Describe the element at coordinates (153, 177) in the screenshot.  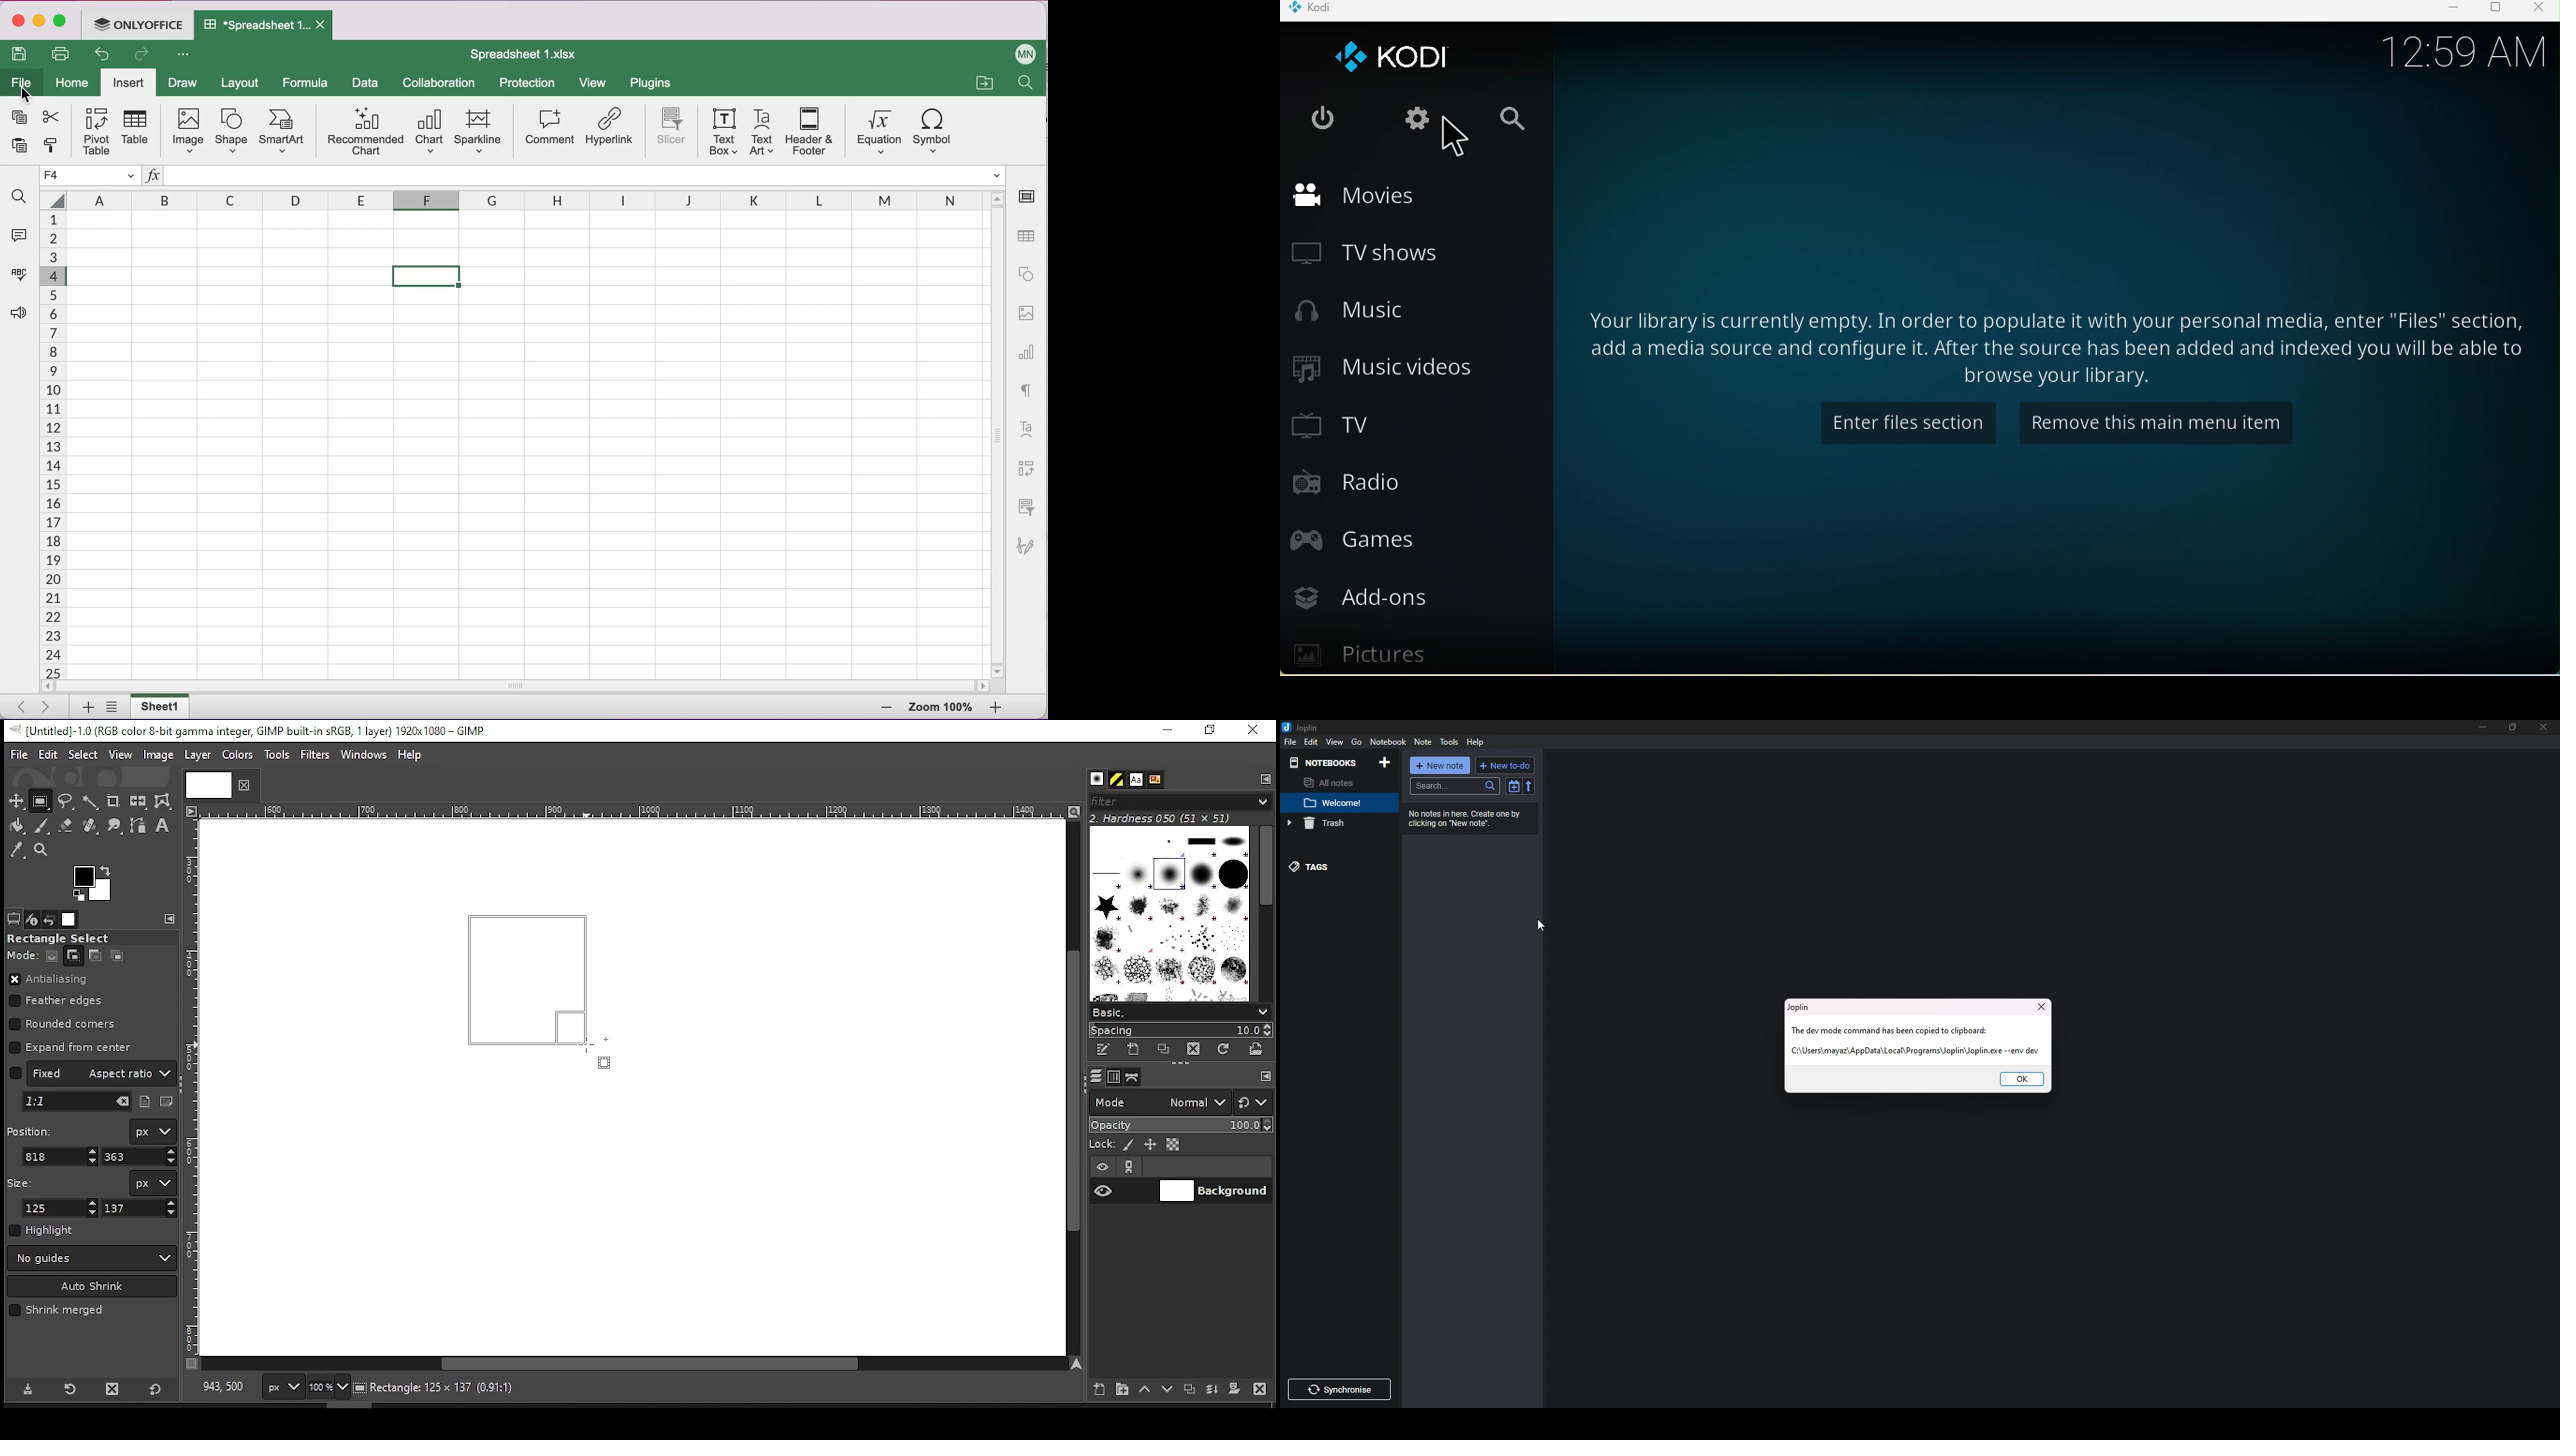
I see `function` at that location.